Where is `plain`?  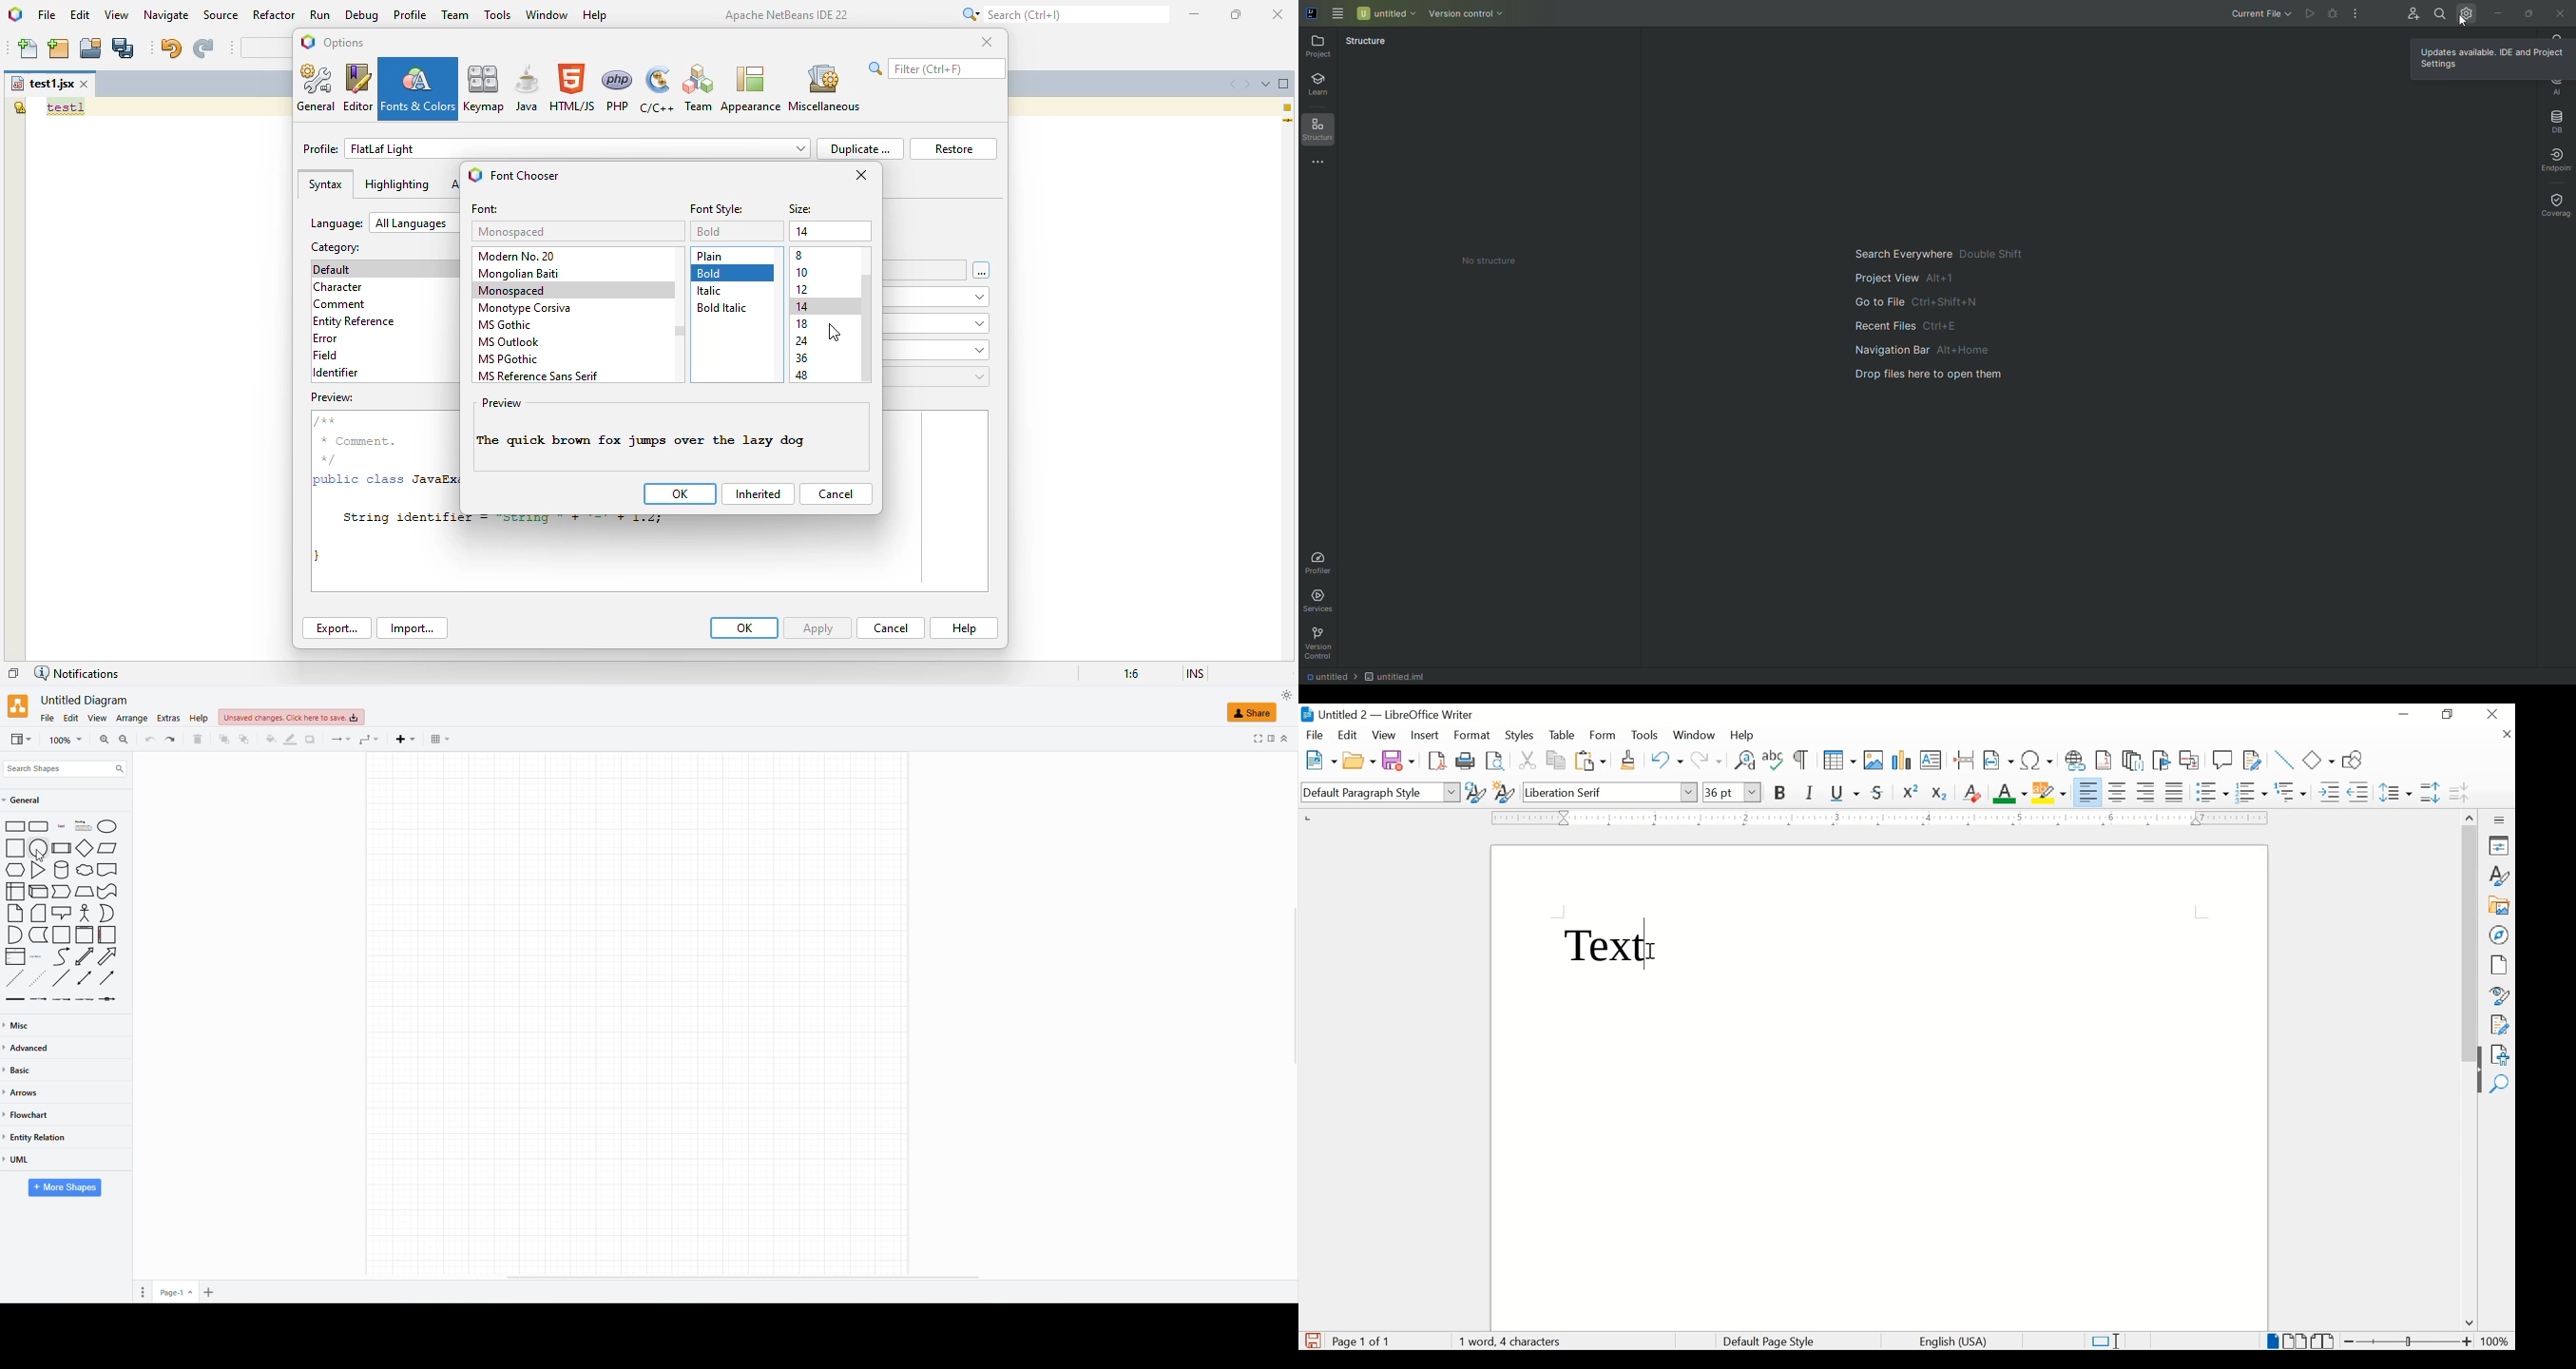
plain is located at coordinates (710, 256).